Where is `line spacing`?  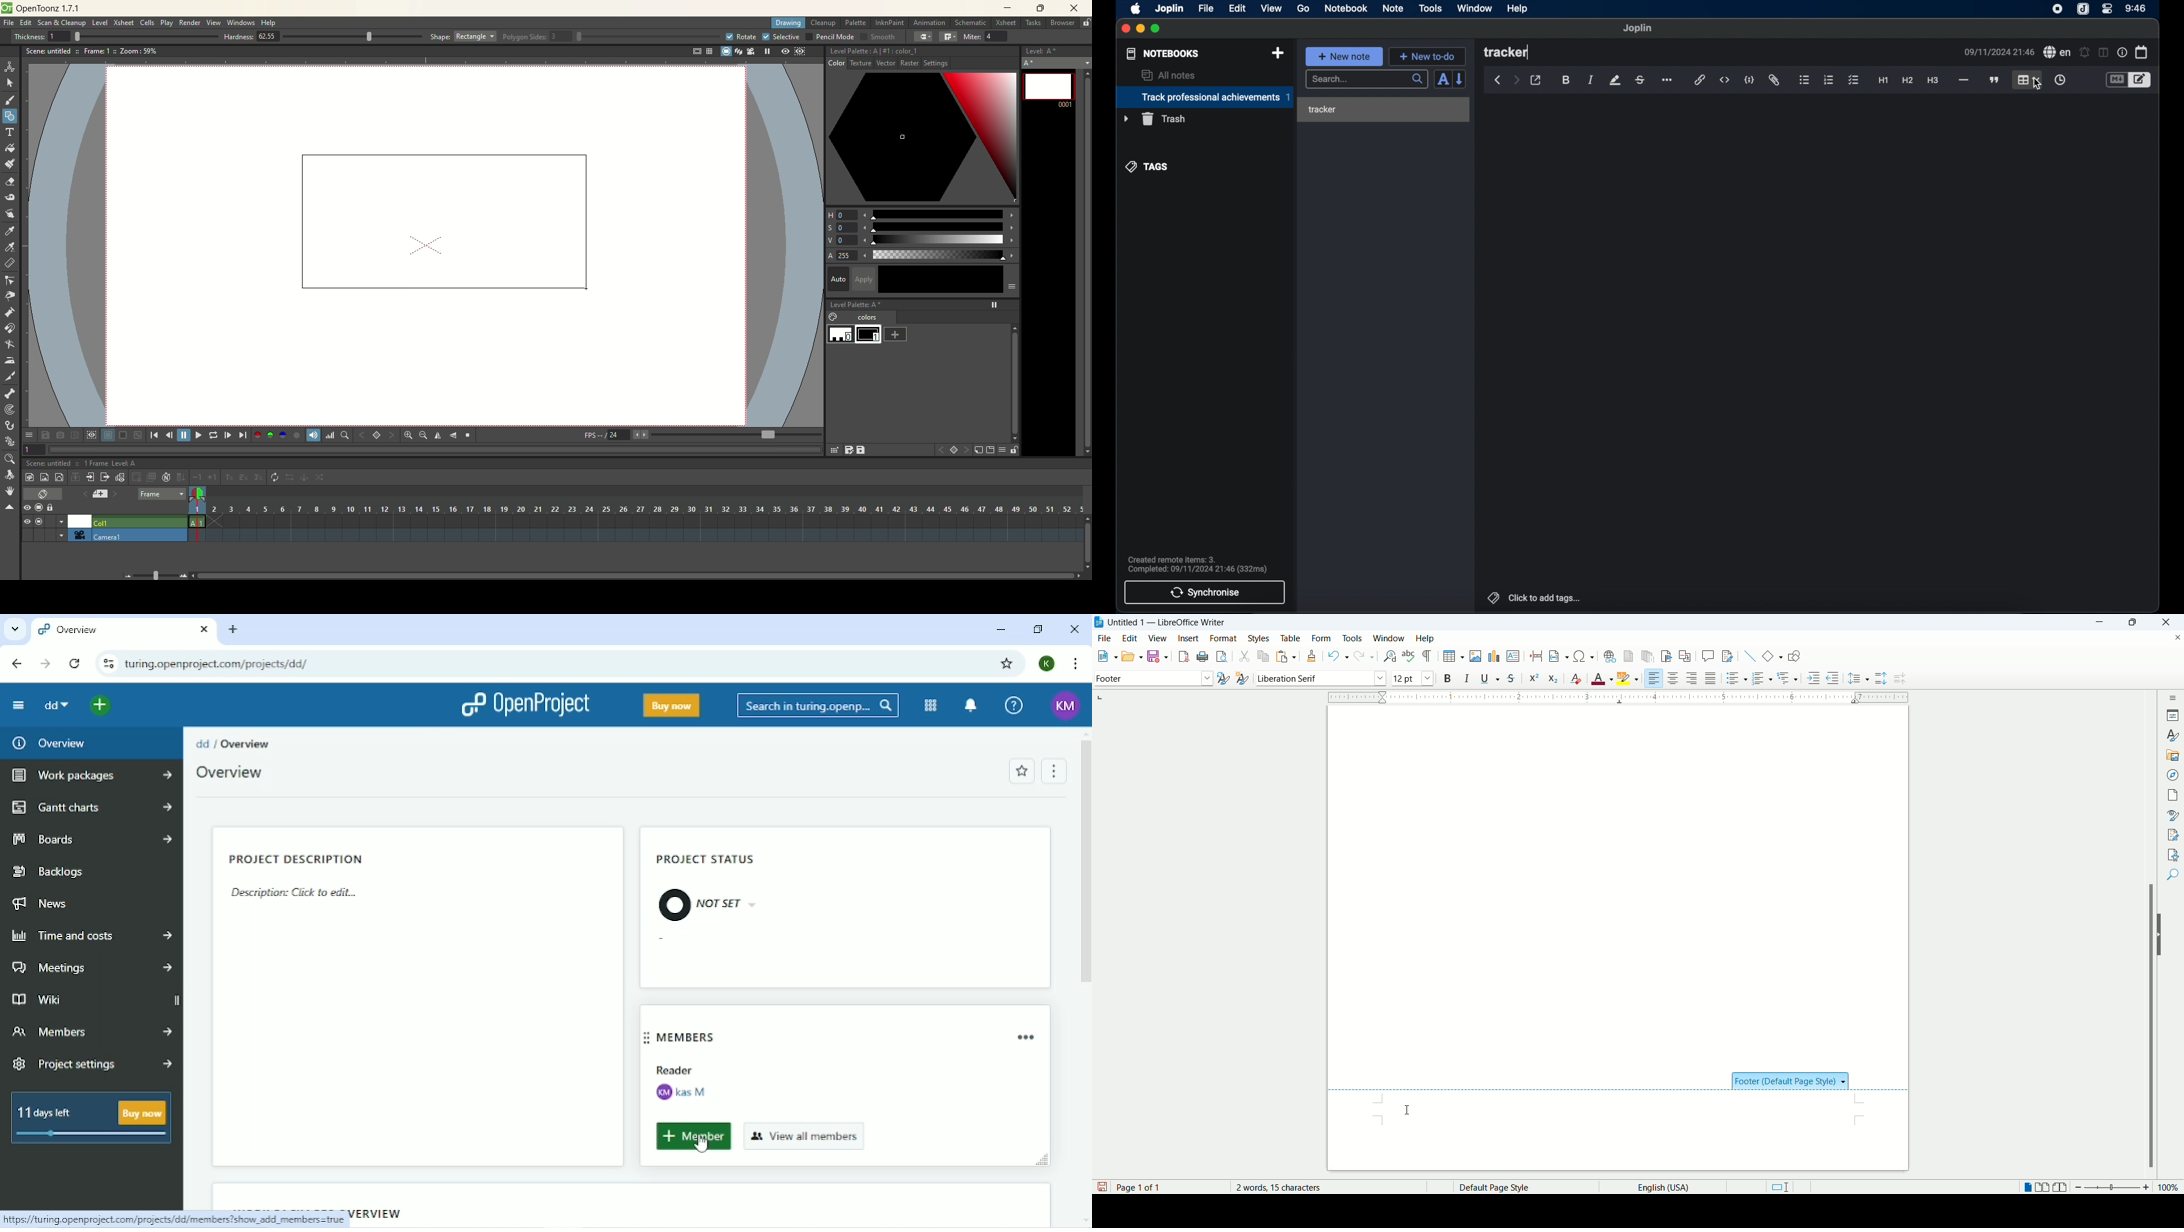
line spacing is located at coordinates (1859, 679).